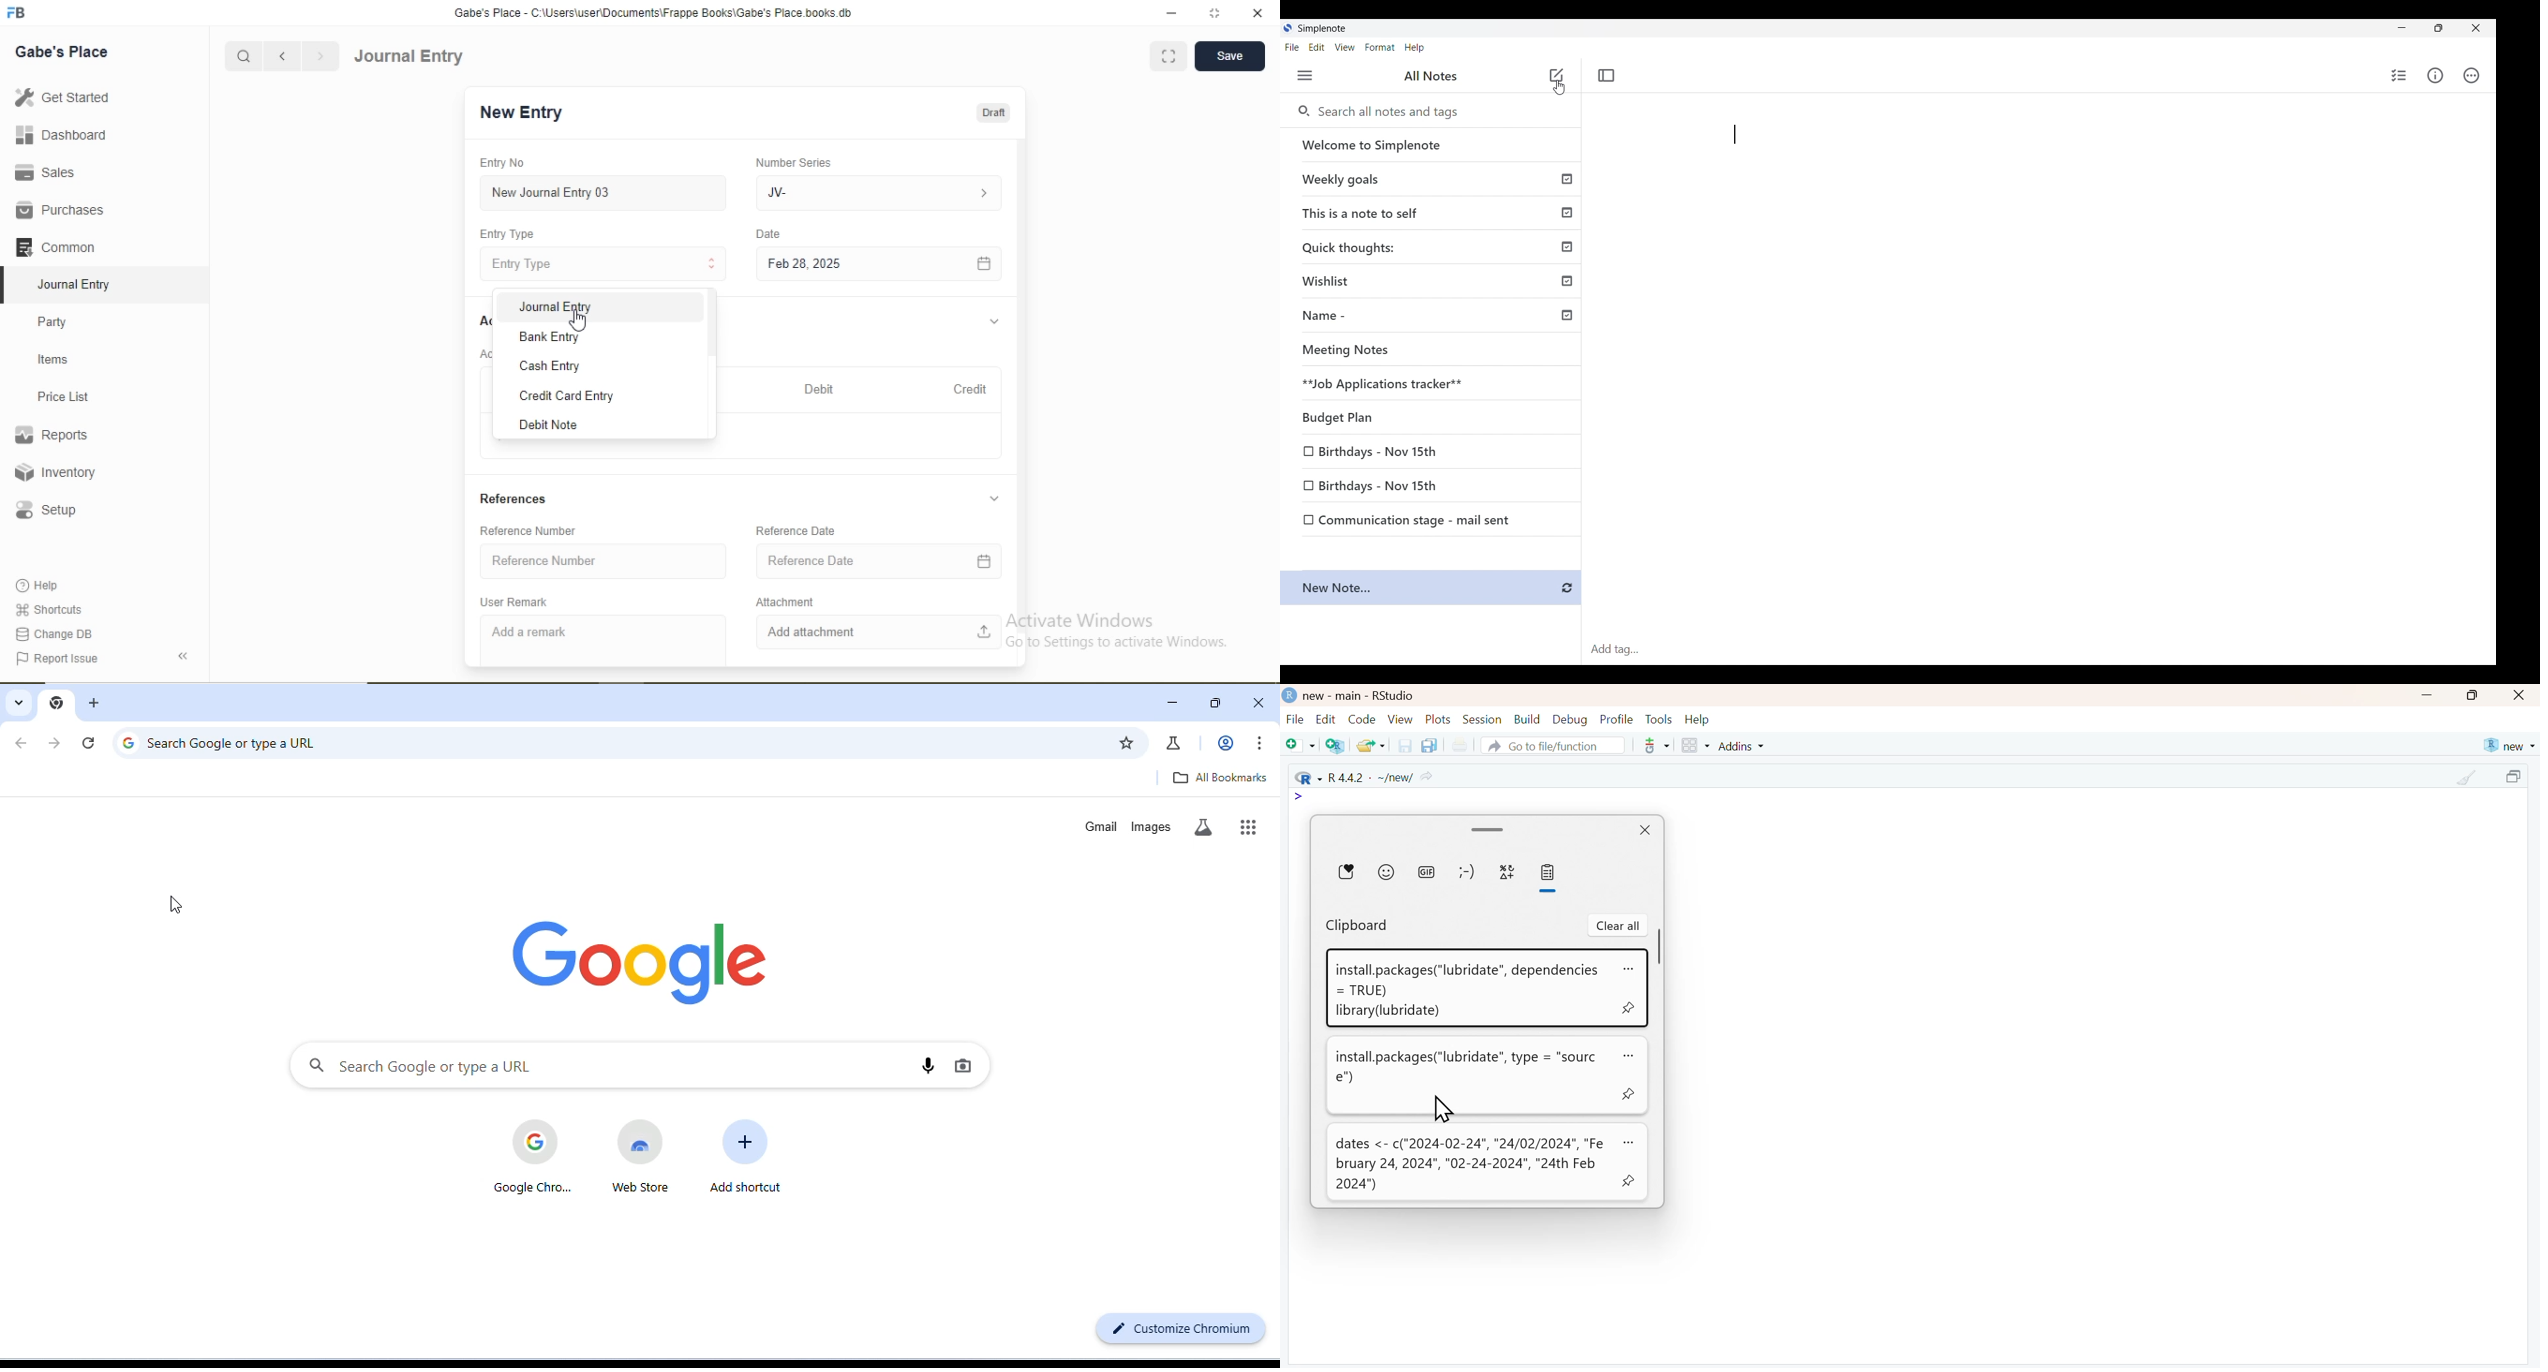 The image size is (2548, 1372). What do you see at coordinates (1433, 520) in the screenshot?
I see `Communication stage - mail sent` at bounding box center [1433, 520].